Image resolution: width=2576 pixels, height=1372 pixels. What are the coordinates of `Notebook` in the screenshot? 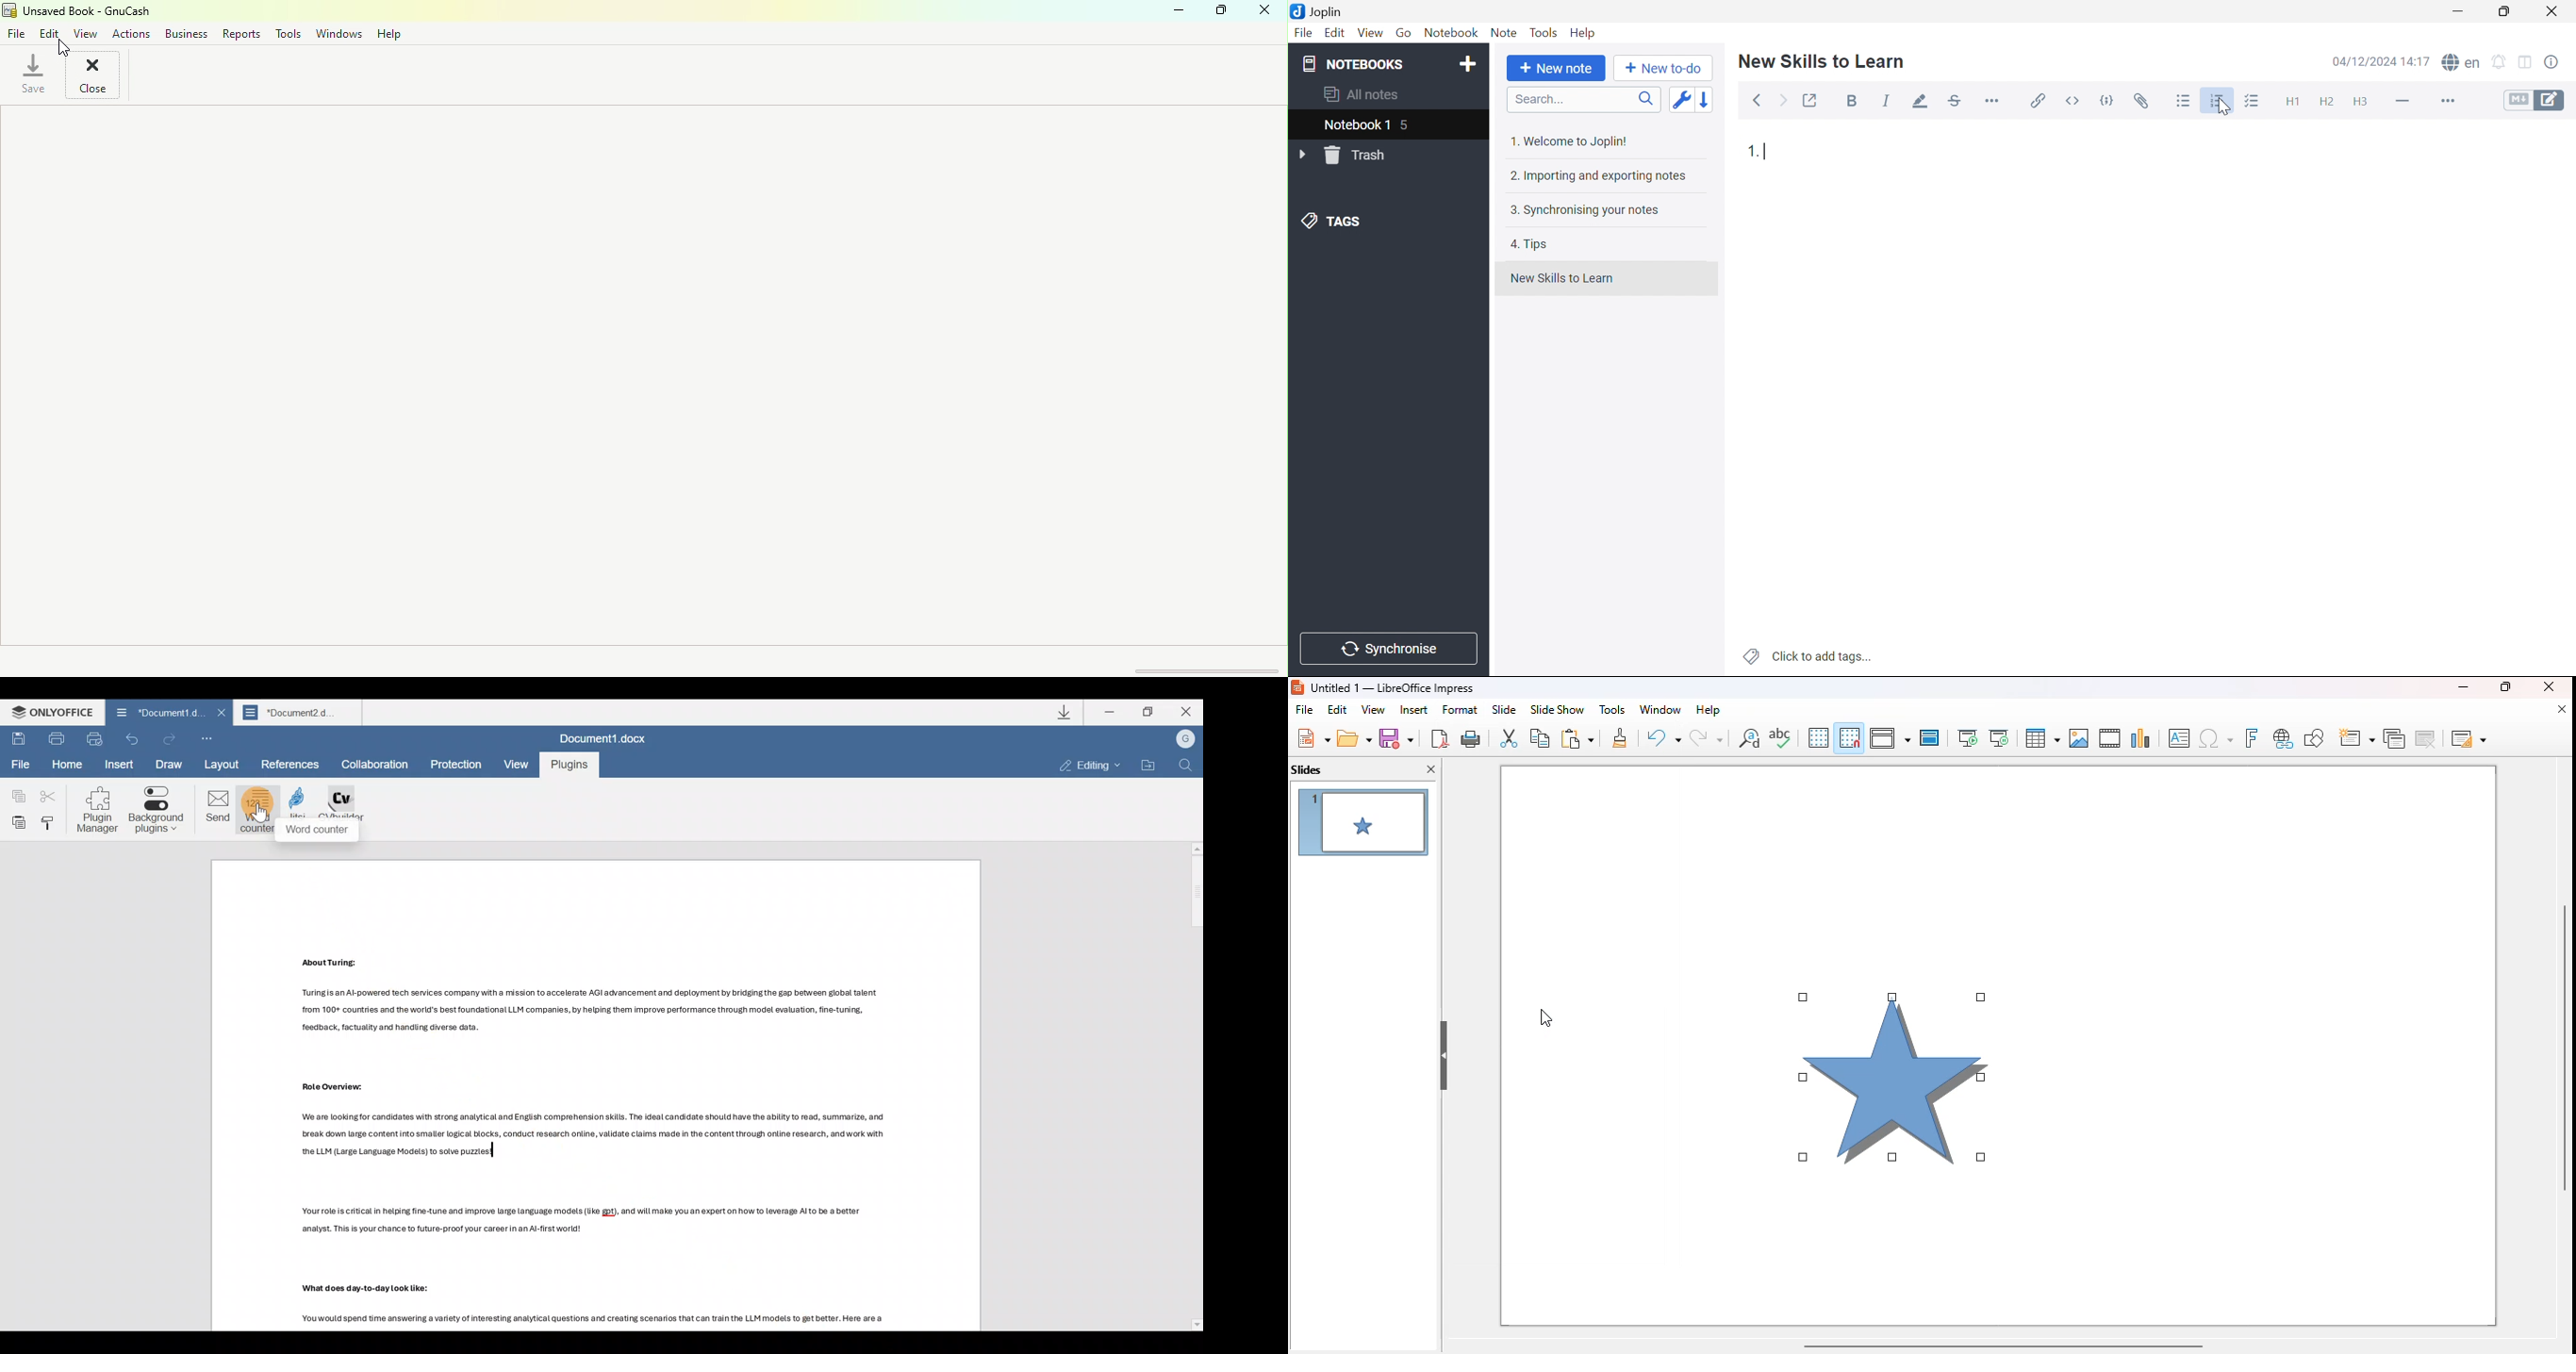 It's located at (1450, 33).